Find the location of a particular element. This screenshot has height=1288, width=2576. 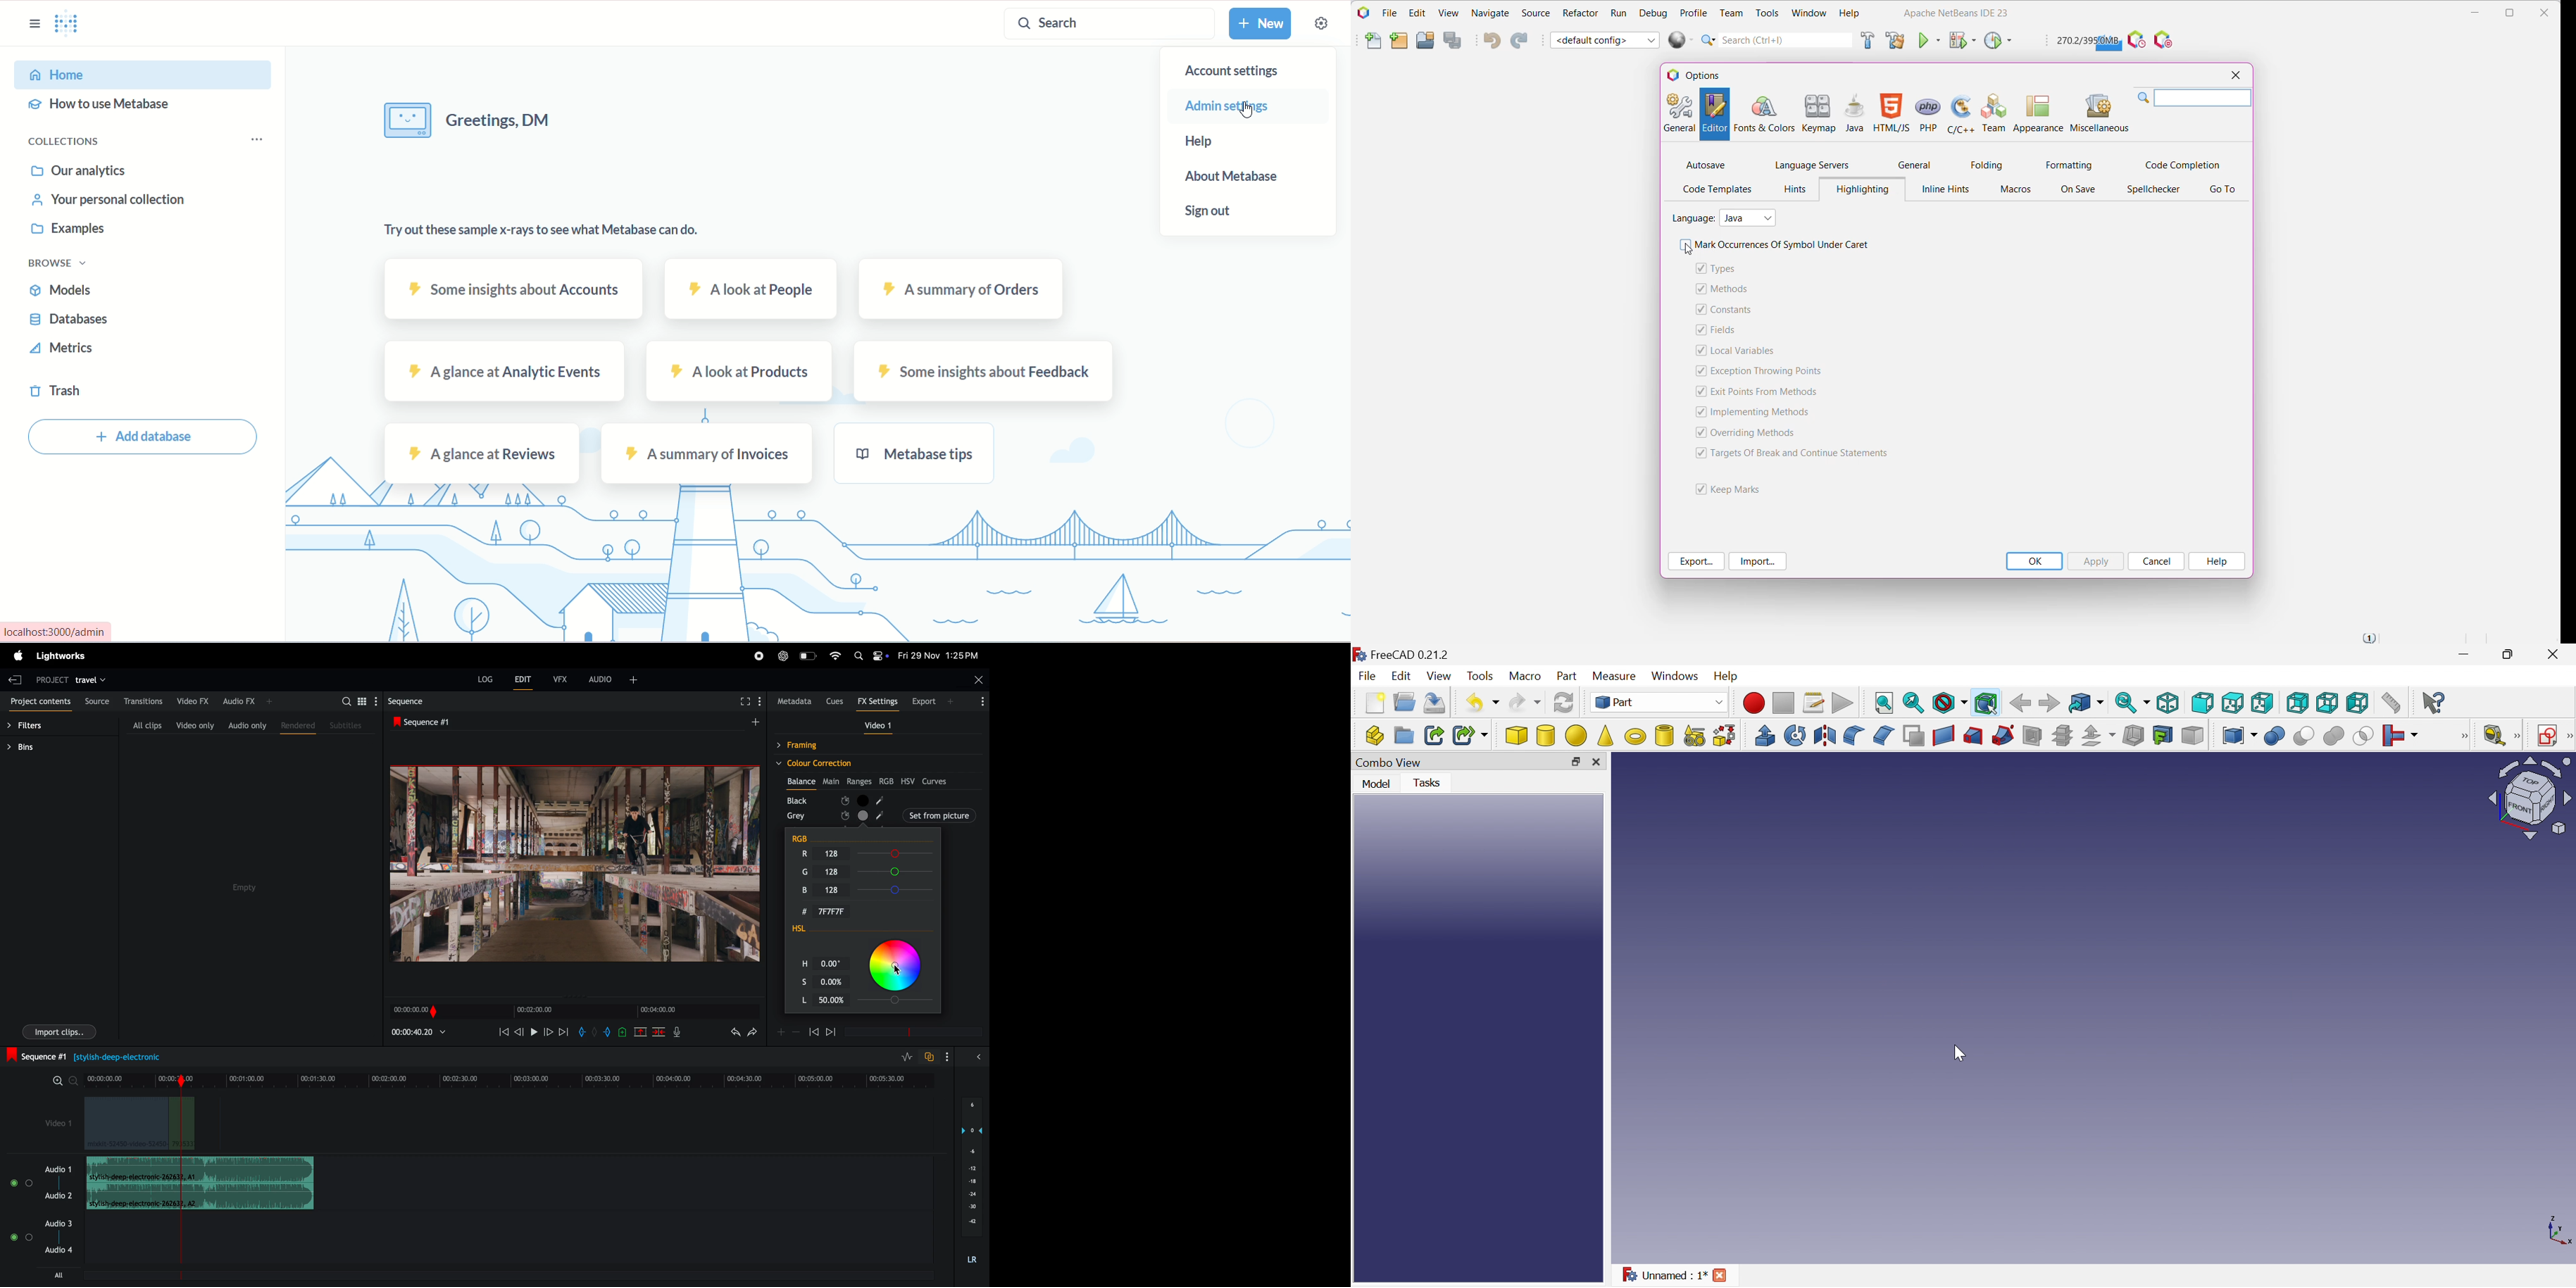

Audio Clip is located at coordinates (200, 1196).